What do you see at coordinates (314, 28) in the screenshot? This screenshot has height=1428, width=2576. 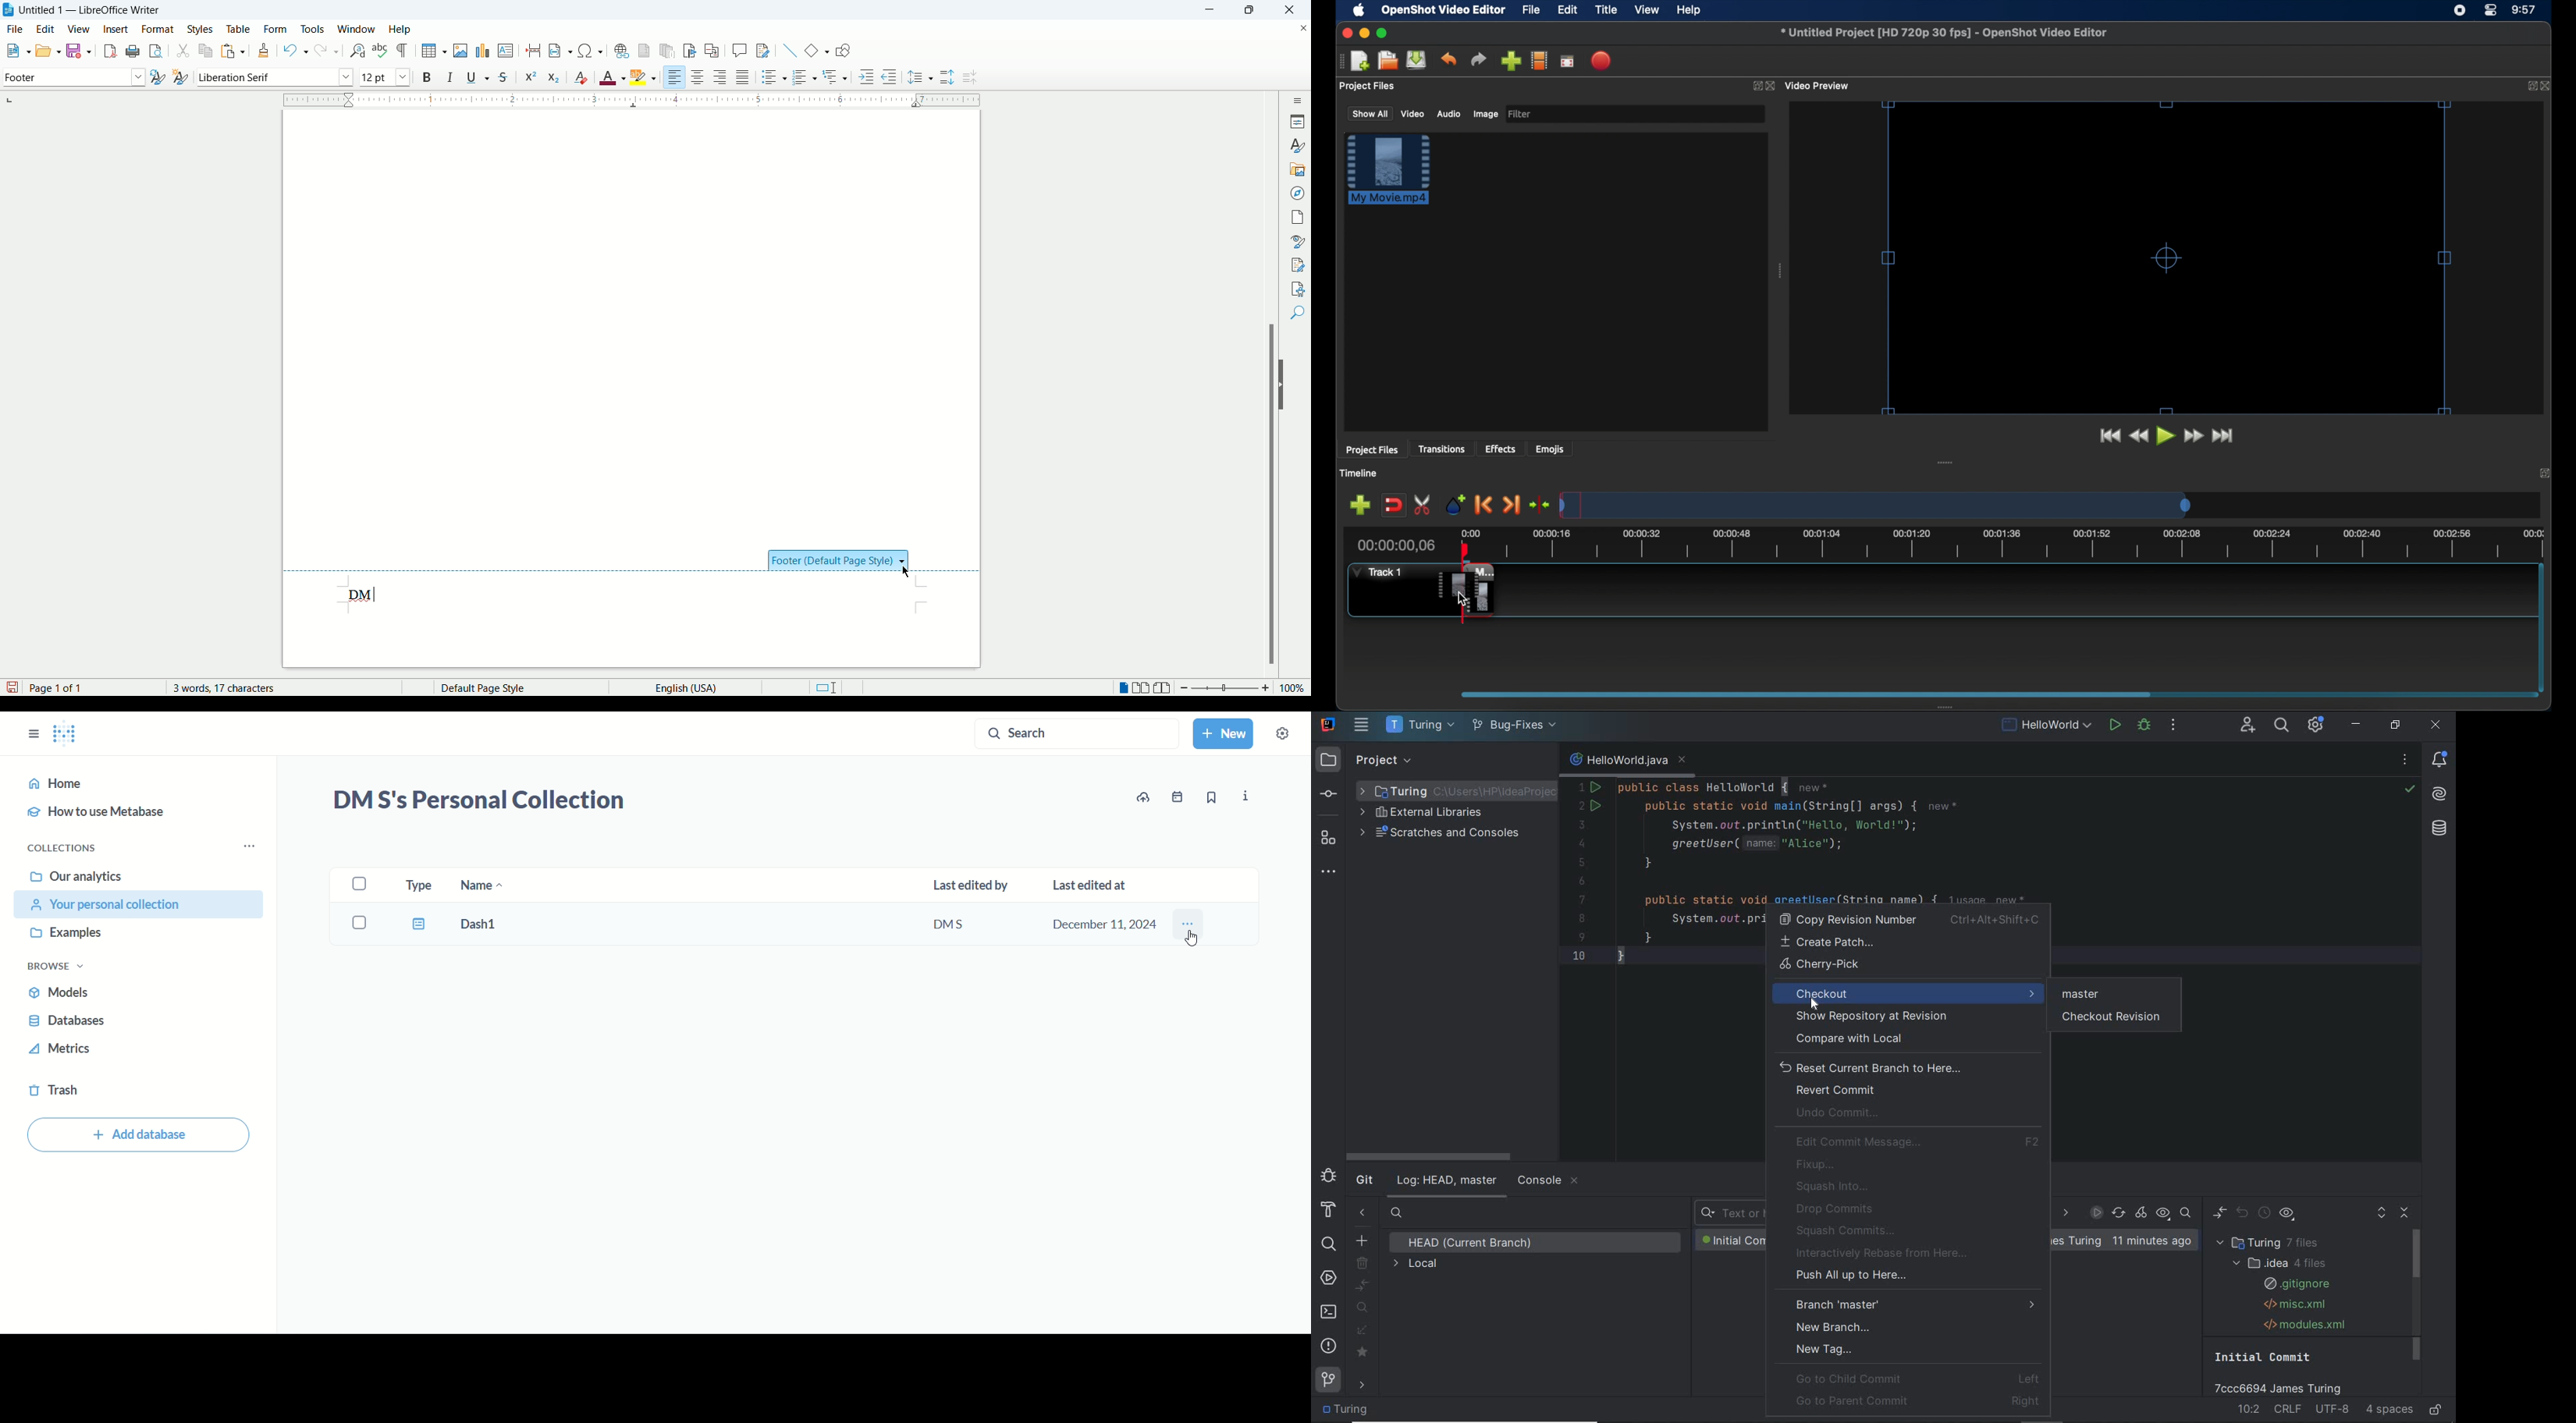 I see `tools` at bounding box center [314, 28].